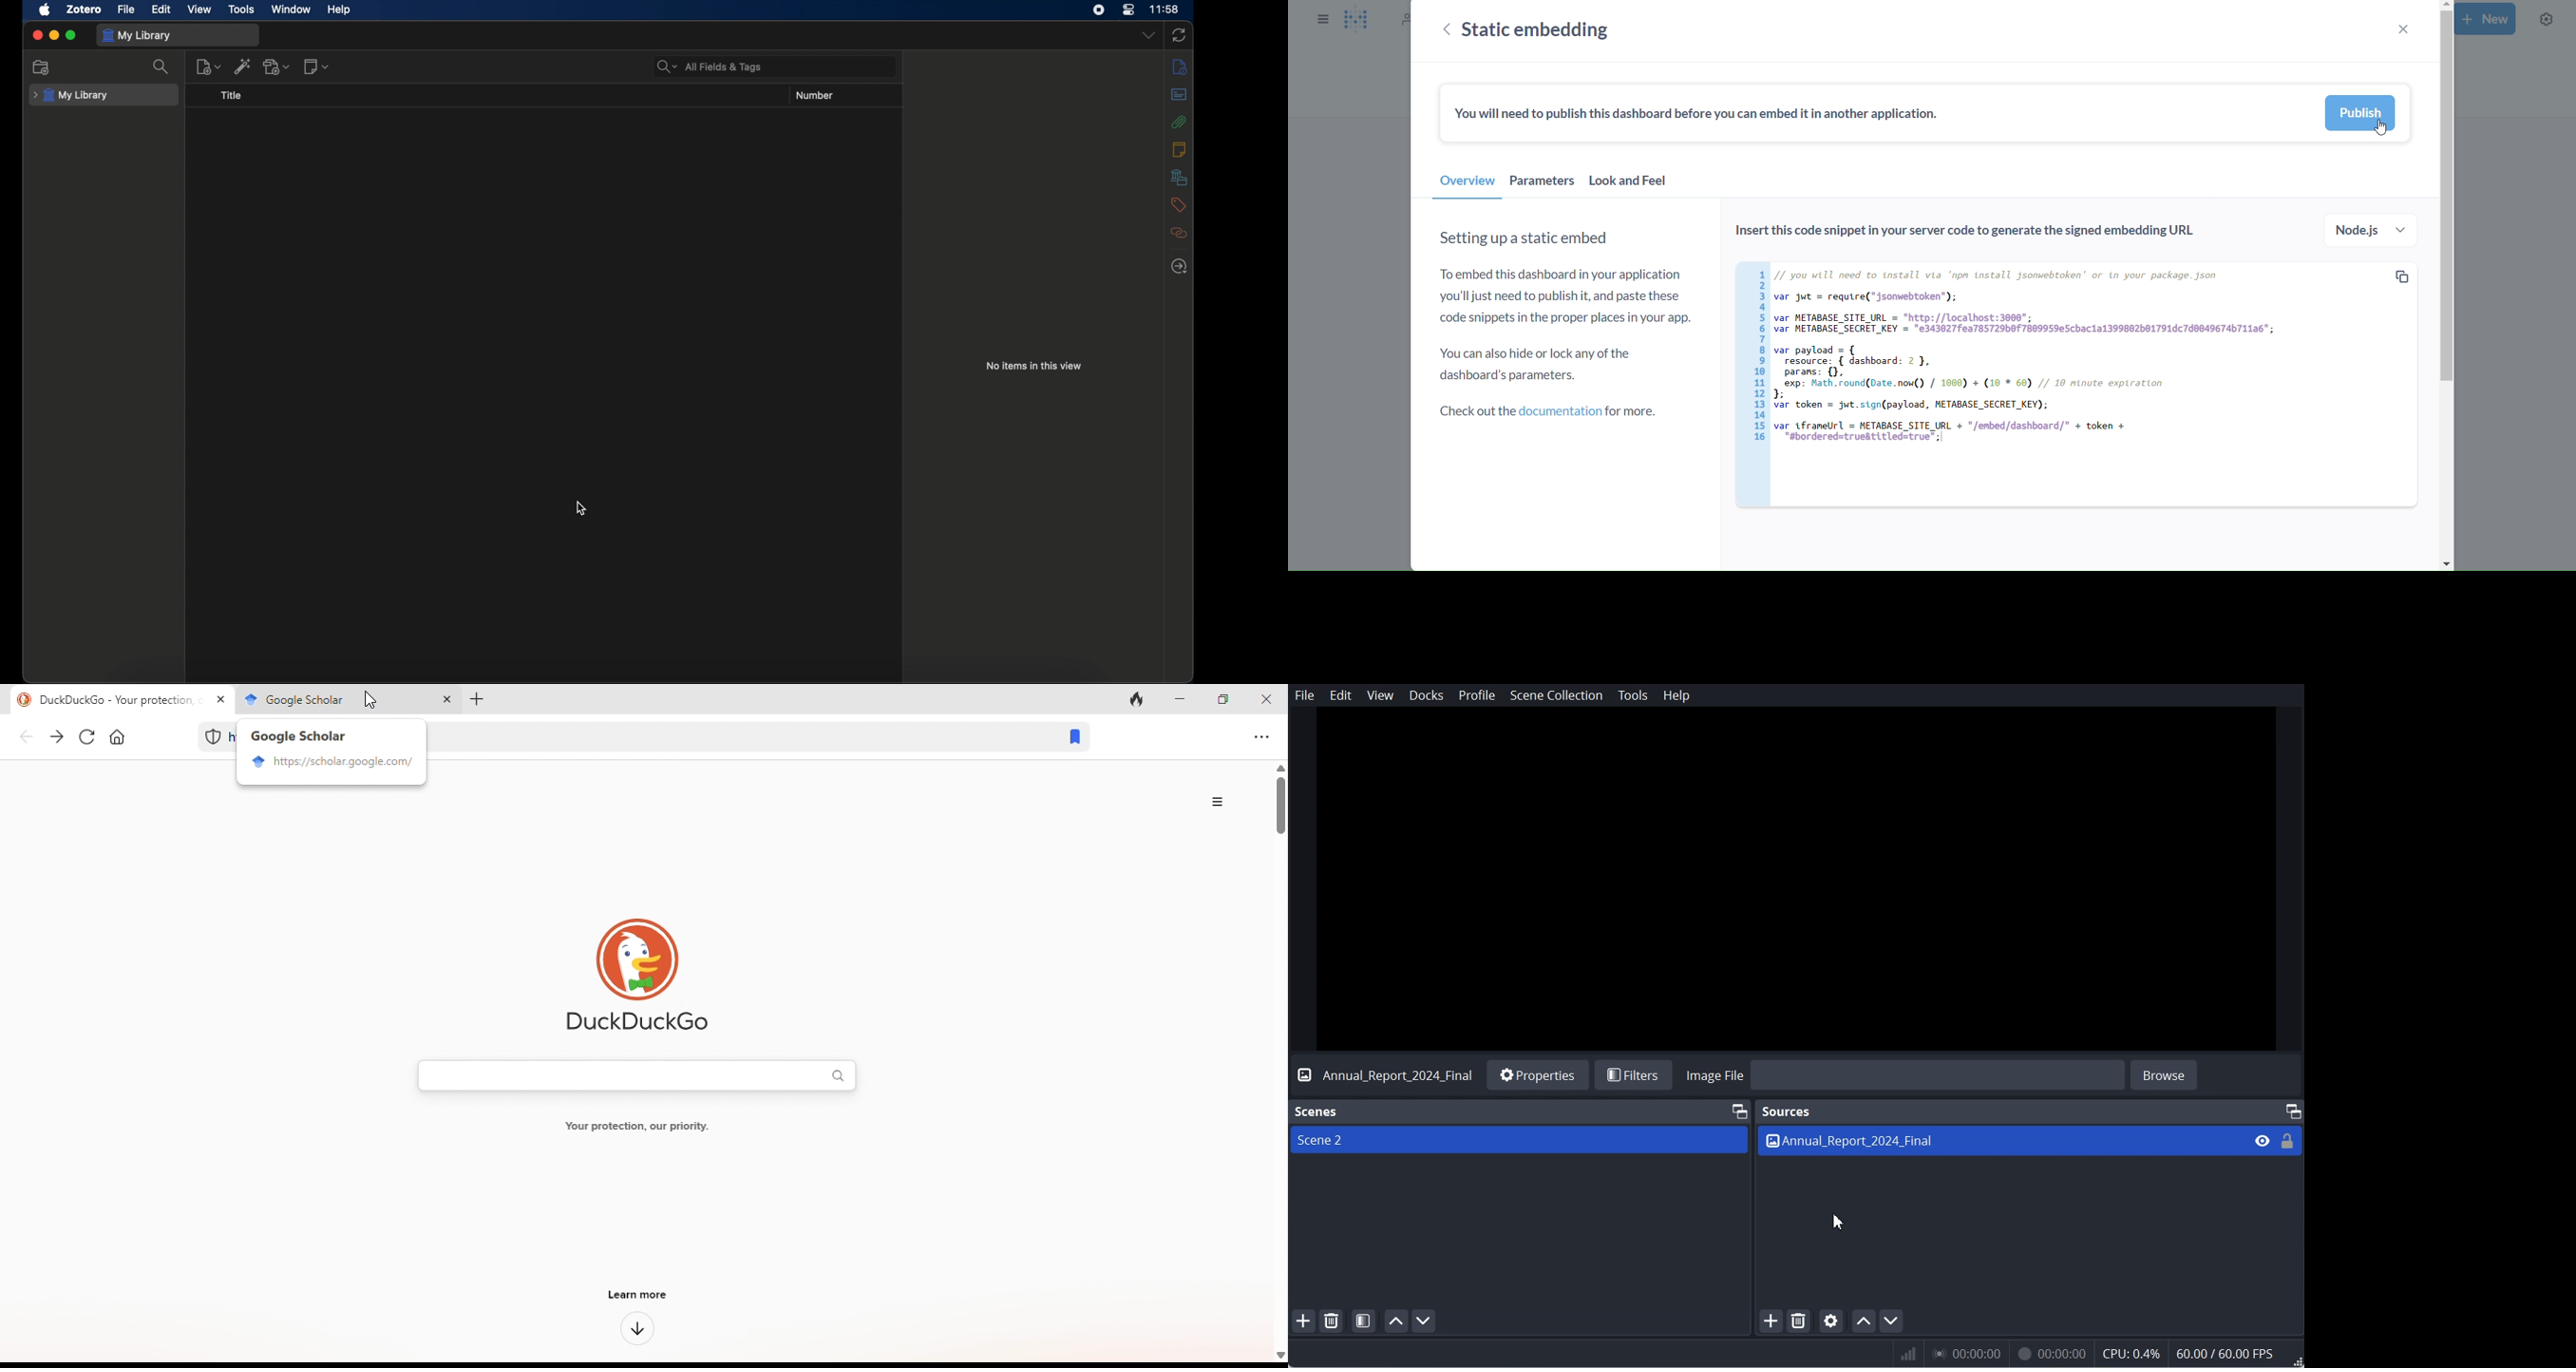  Describe the element at coordinates (1316, 1112) in the screenshot. I see `Text` at that location.